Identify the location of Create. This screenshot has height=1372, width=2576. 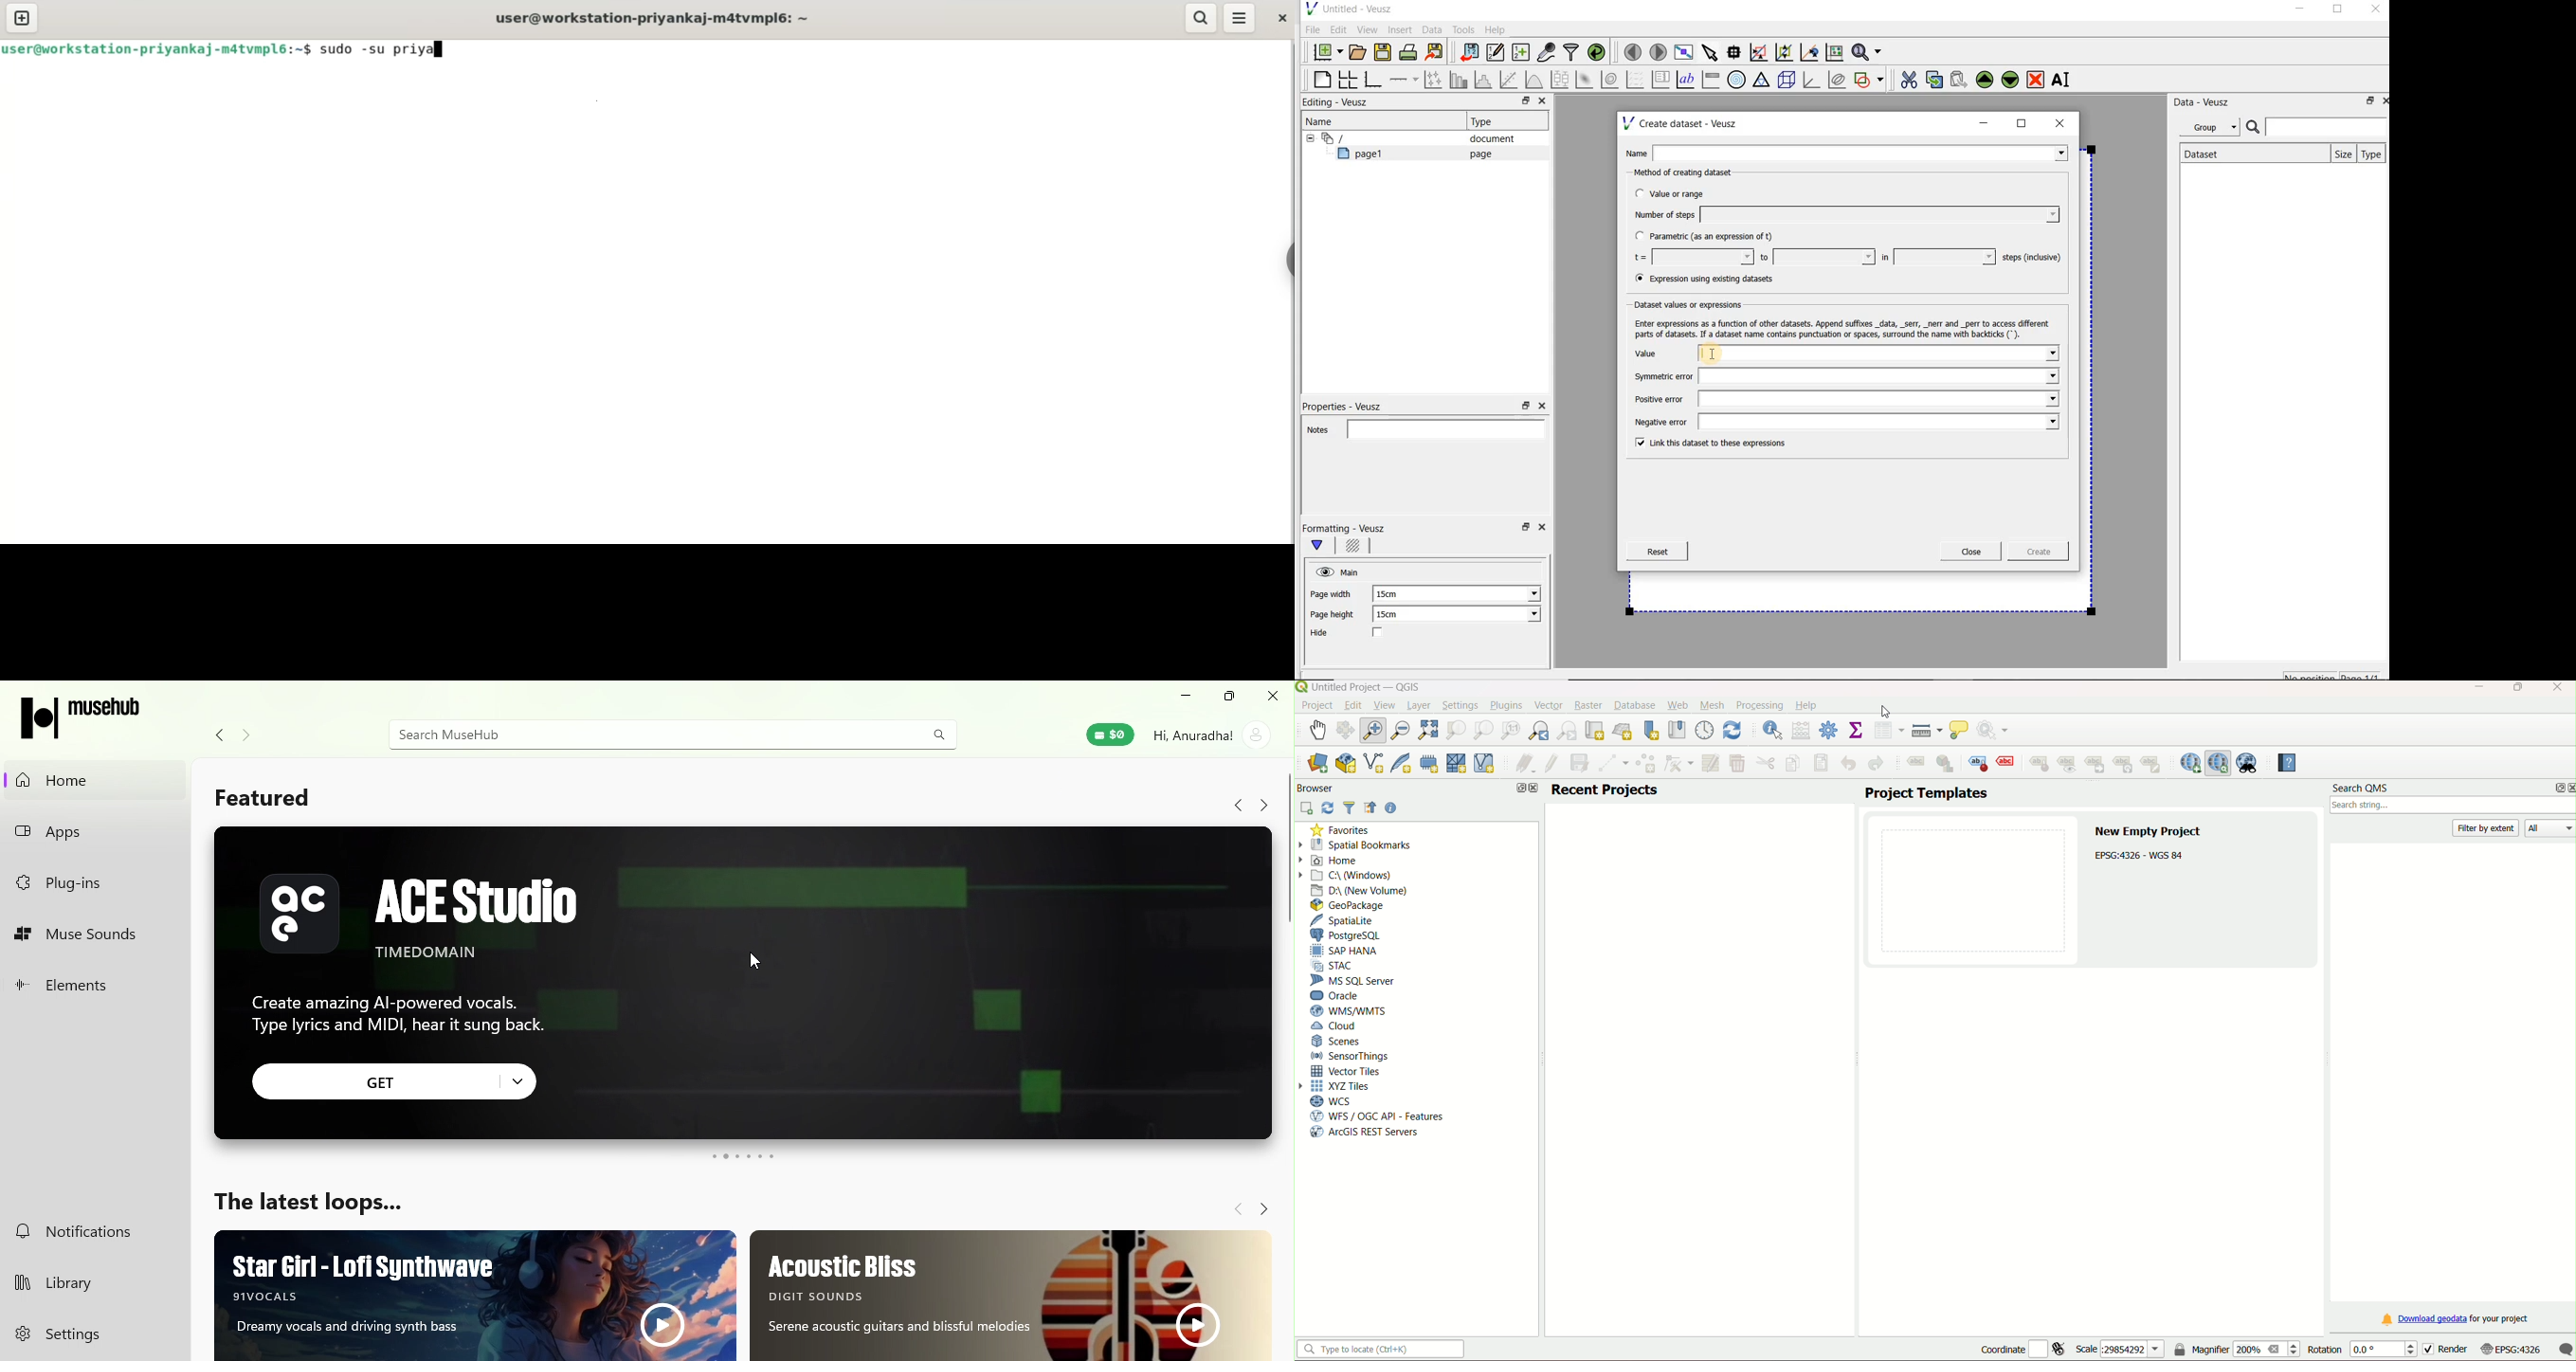
(2034, 553).